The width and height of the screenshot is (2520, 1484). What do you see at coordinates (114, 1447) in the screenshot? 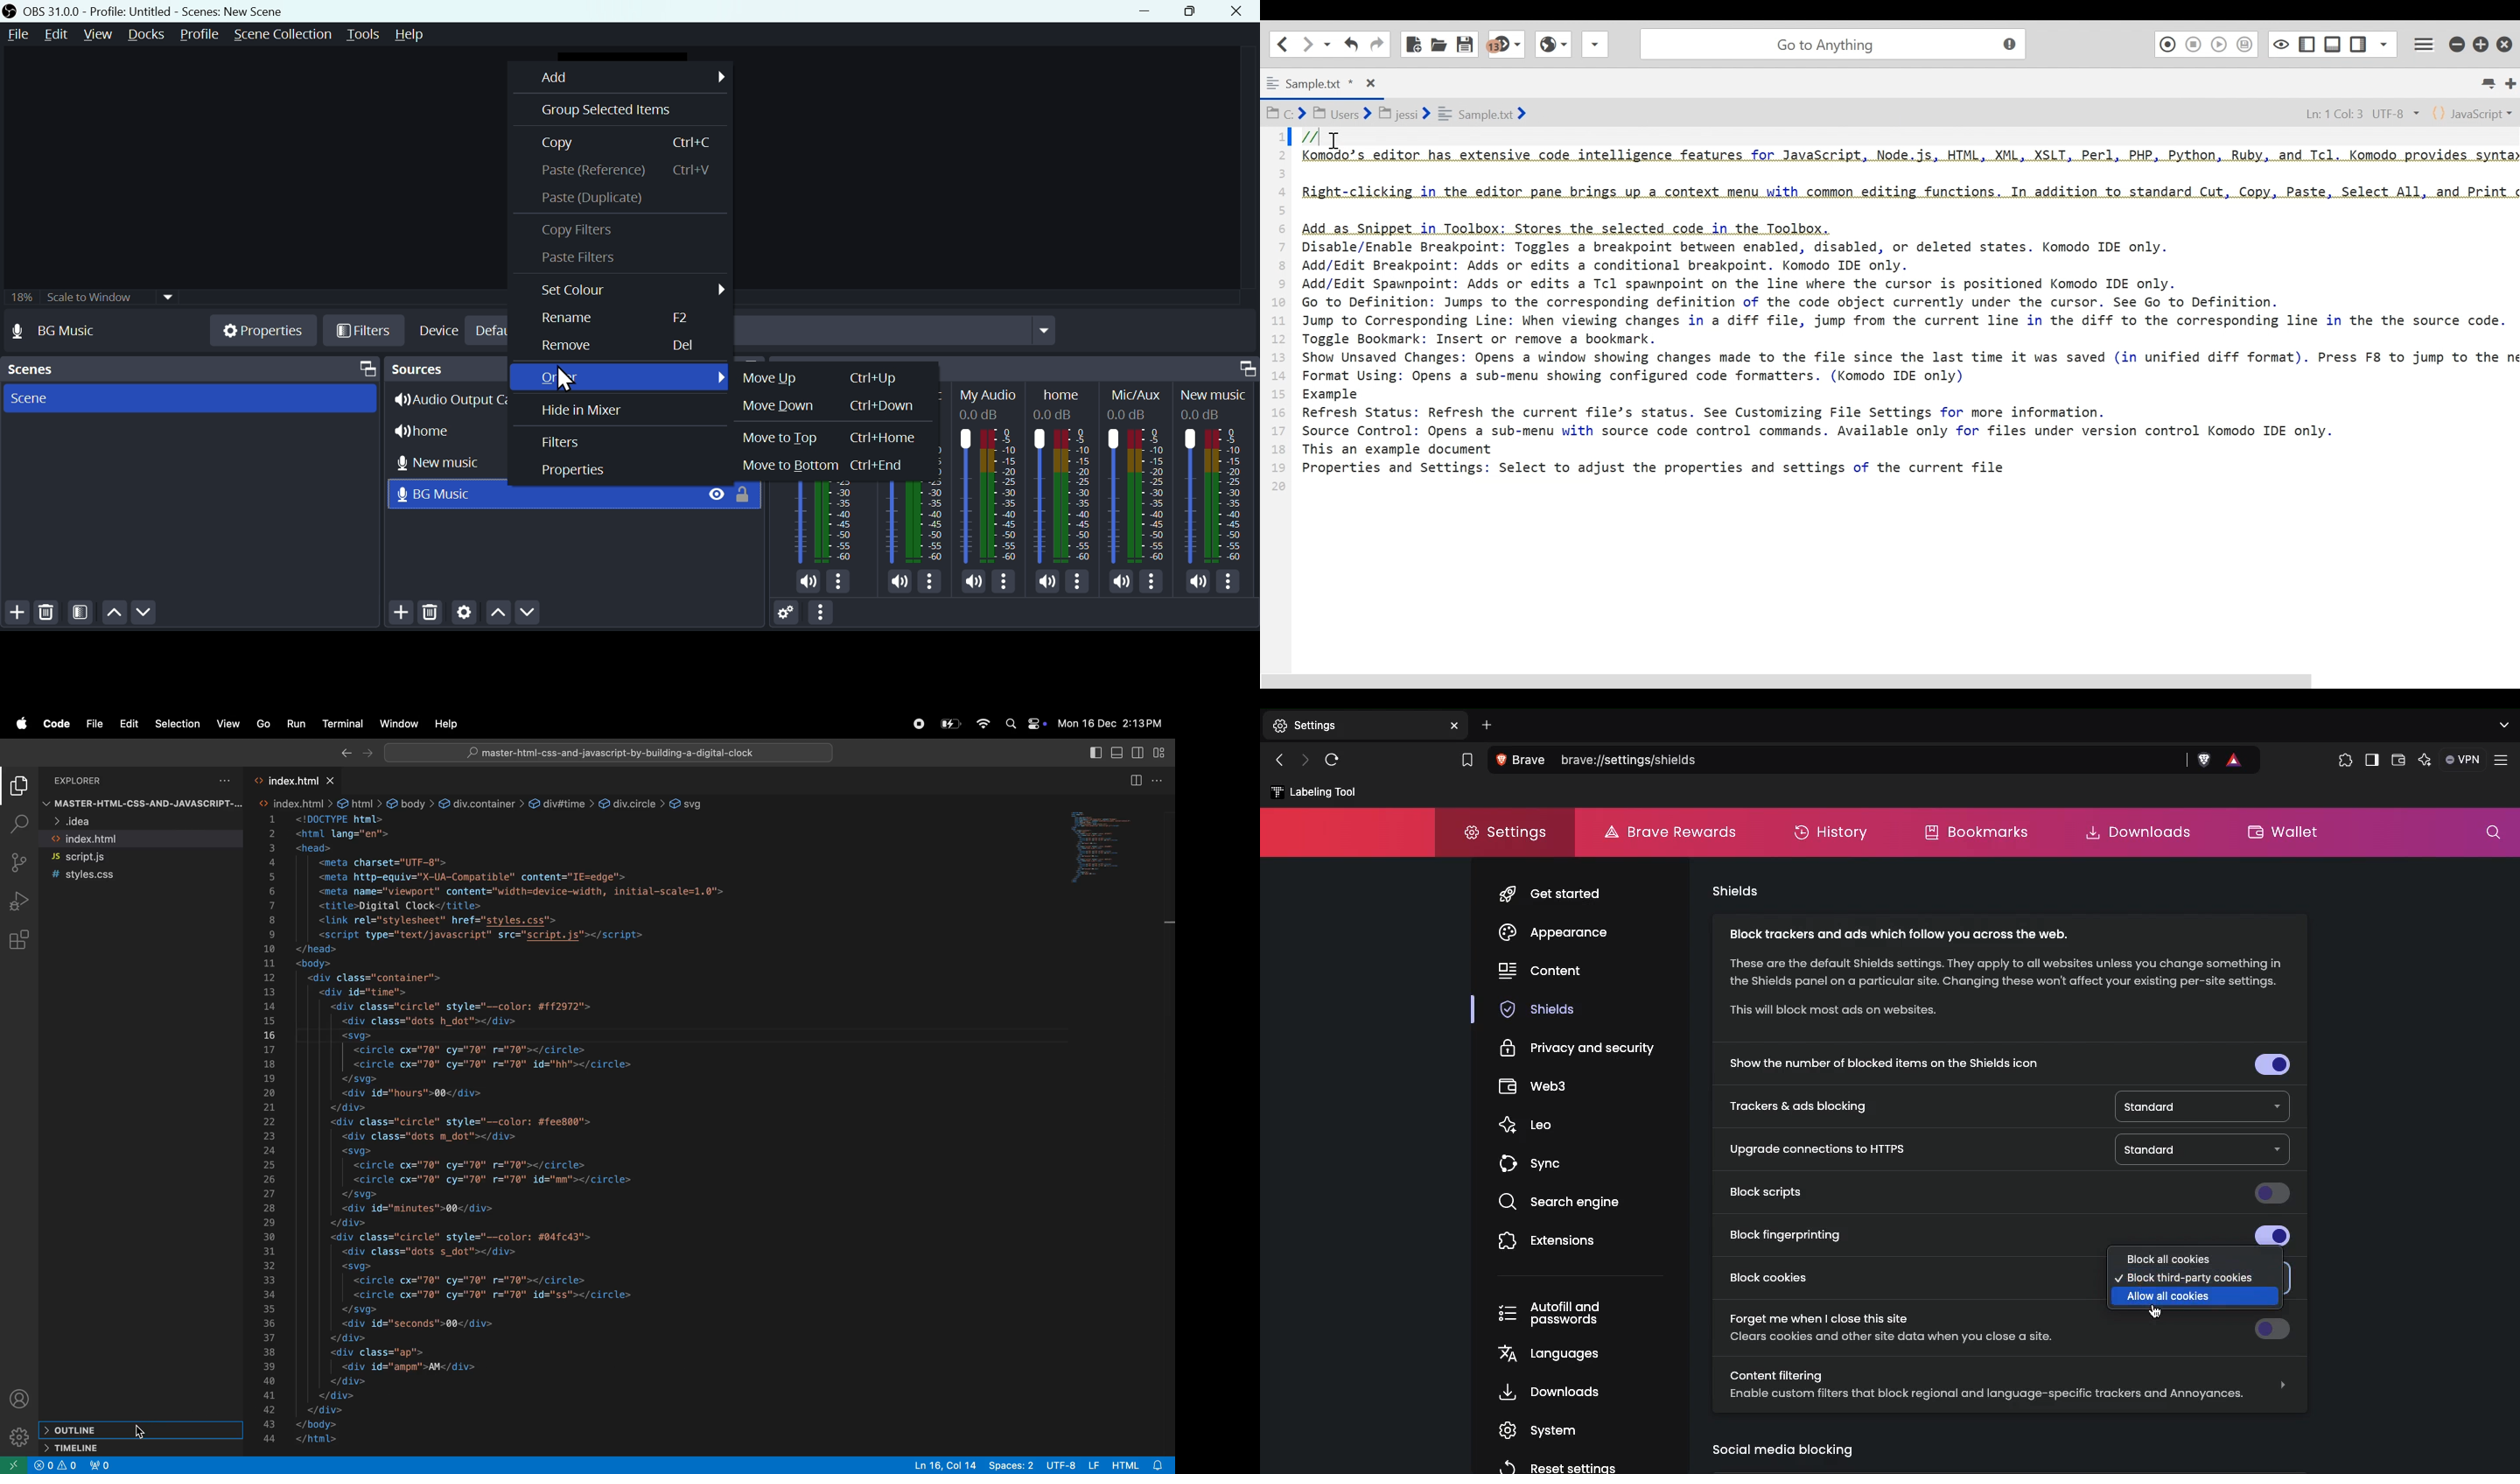
I see `time line` at bounding box center [114, 1447].